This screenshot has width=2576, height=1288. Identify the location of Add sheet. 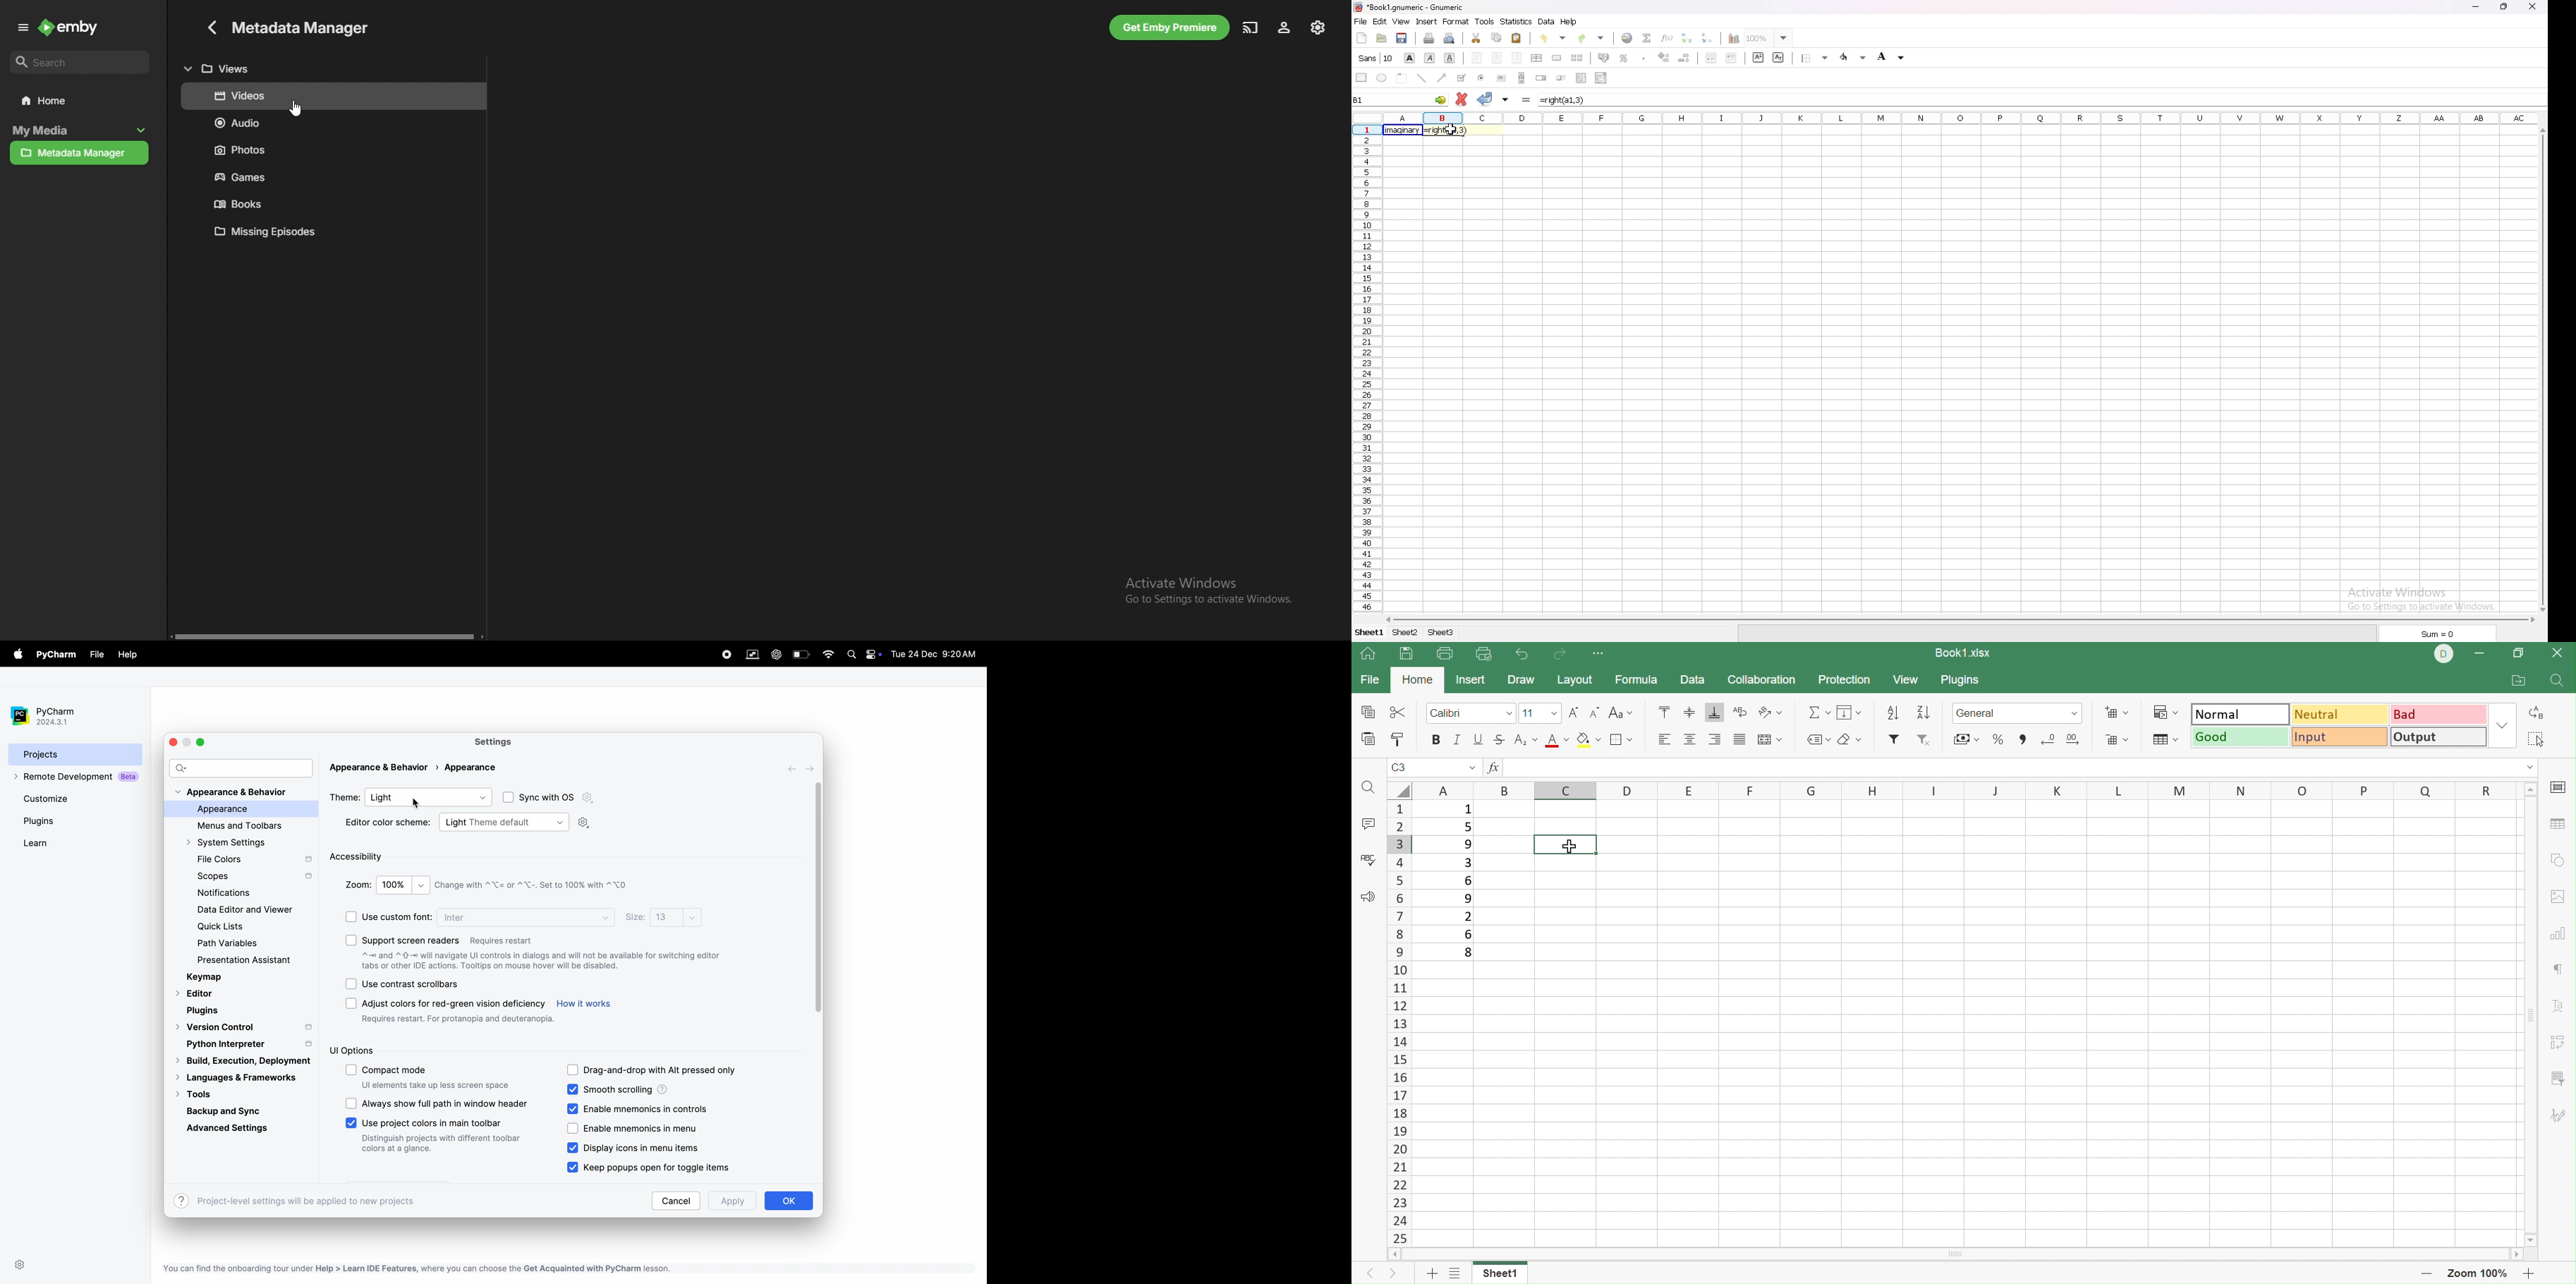
(1430, 1274).